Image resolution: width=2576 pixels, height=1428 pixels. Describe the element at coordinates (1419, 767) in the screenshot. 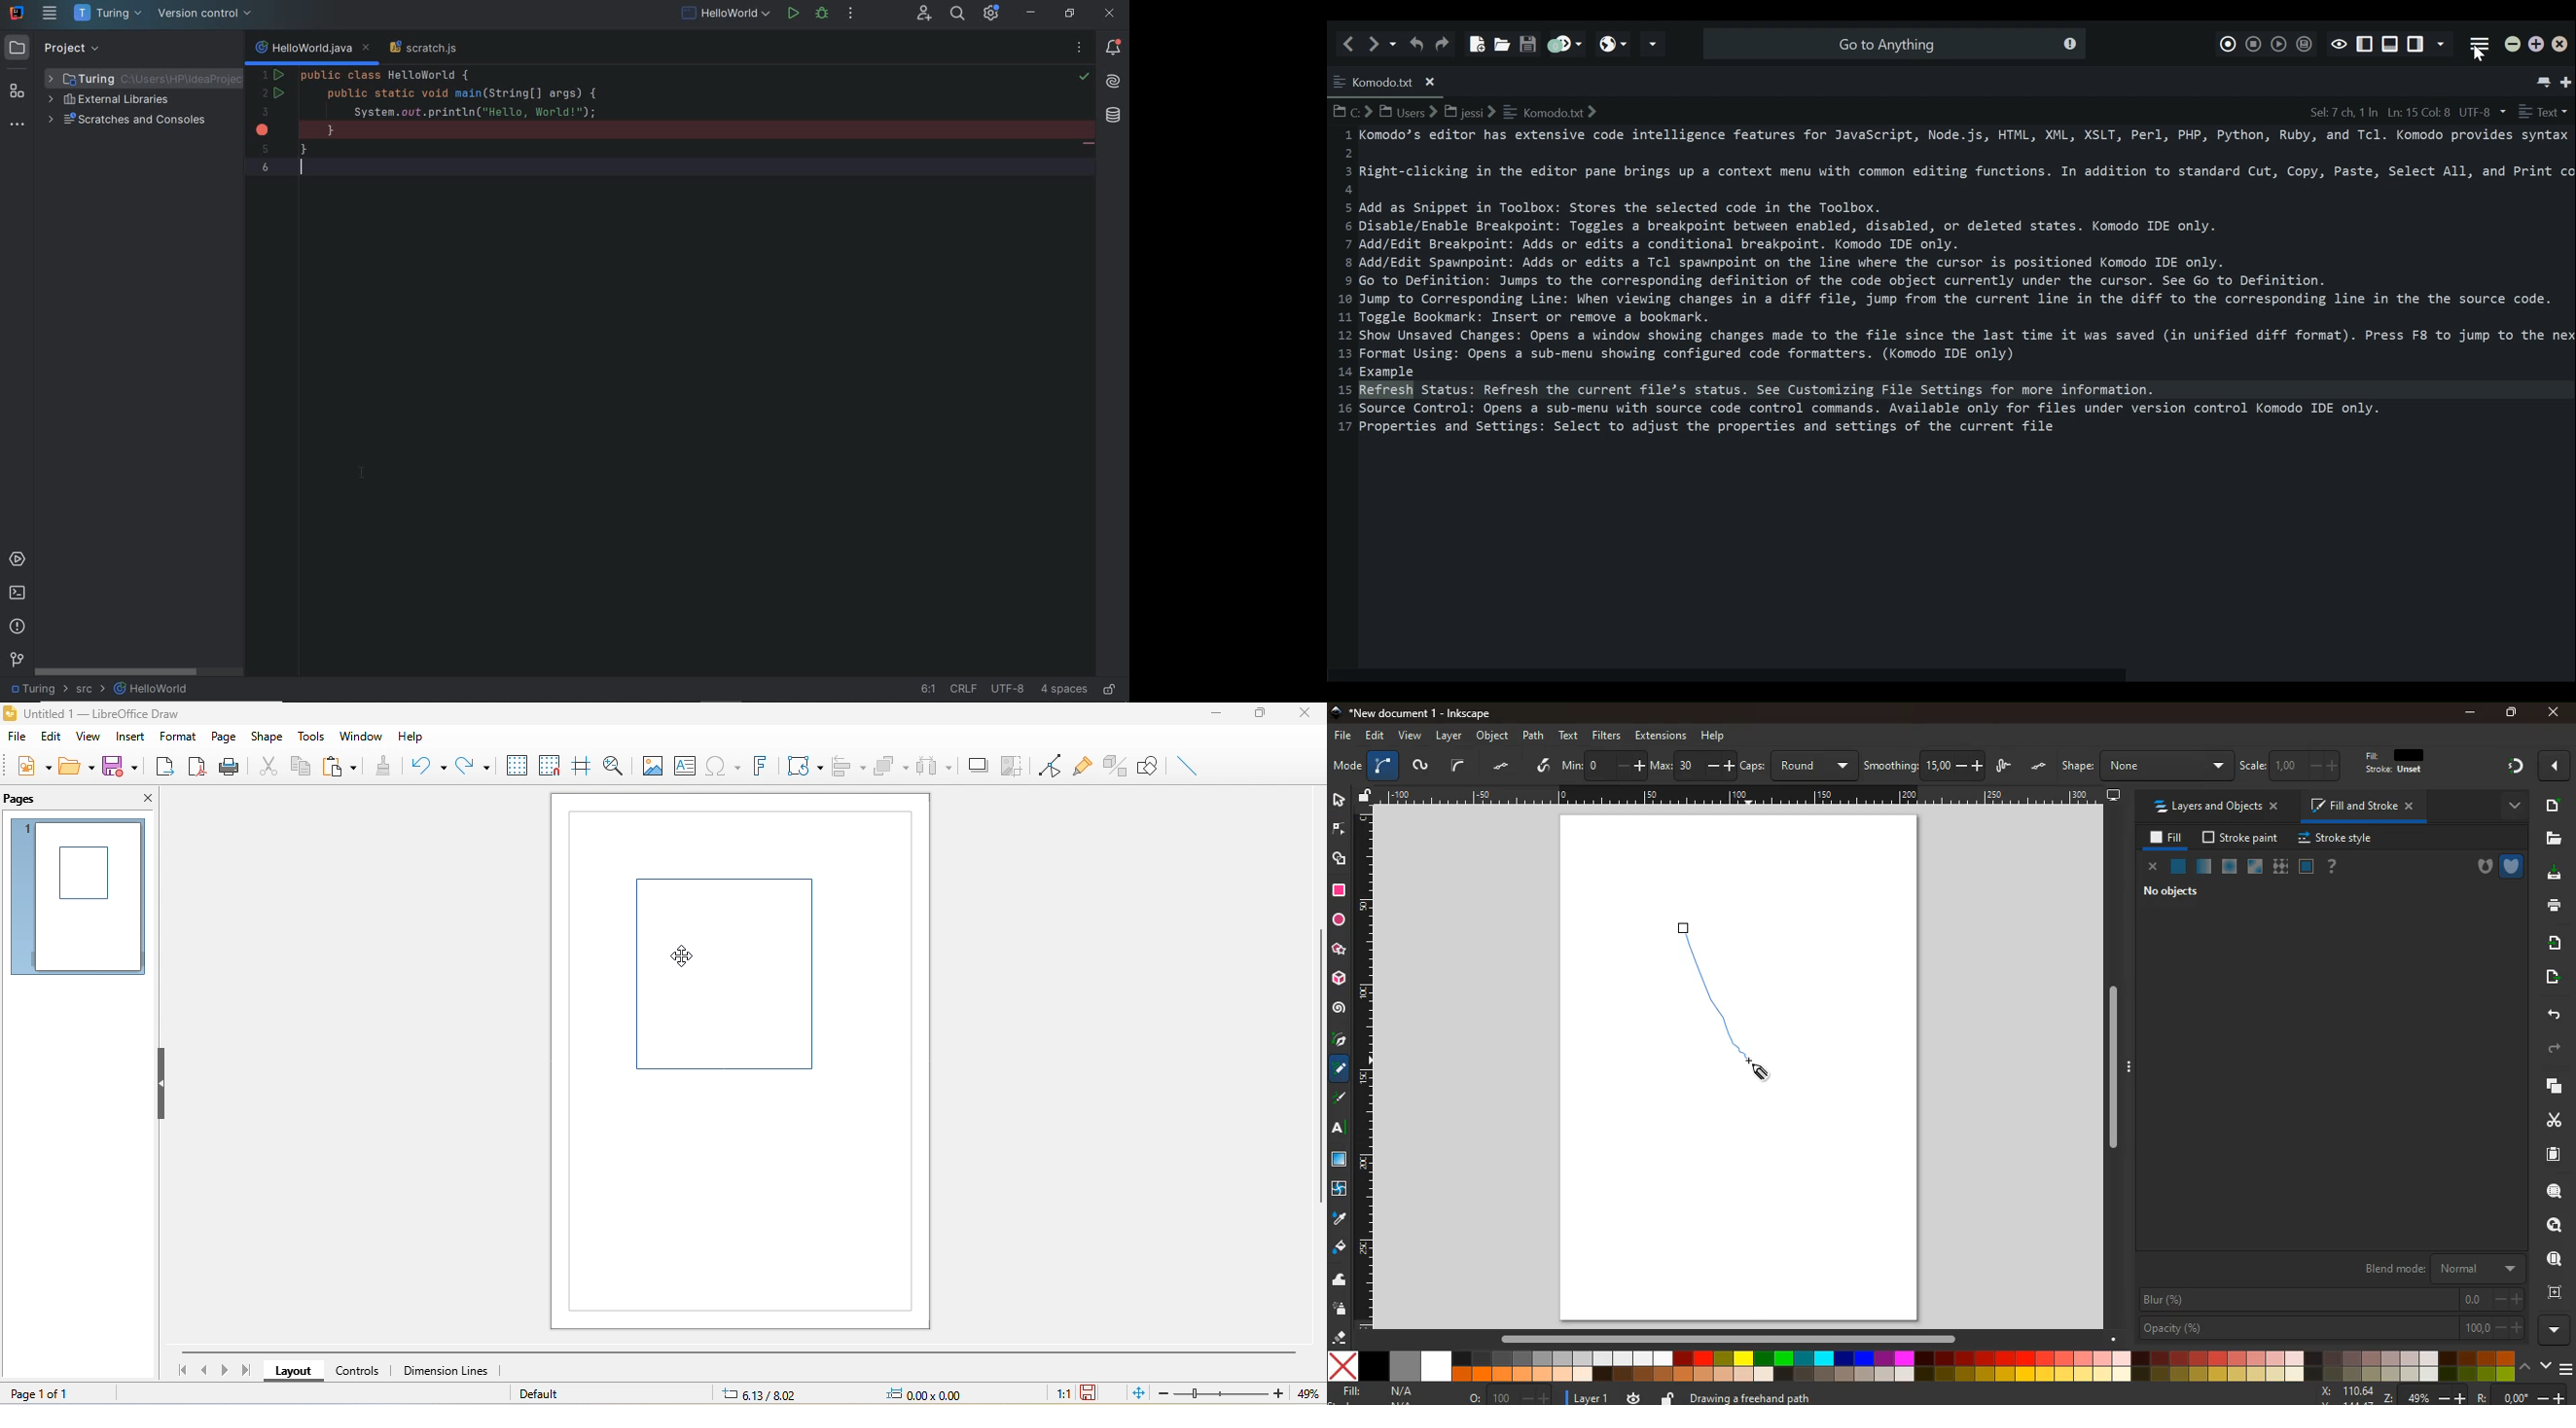

I see `worm` at that location.